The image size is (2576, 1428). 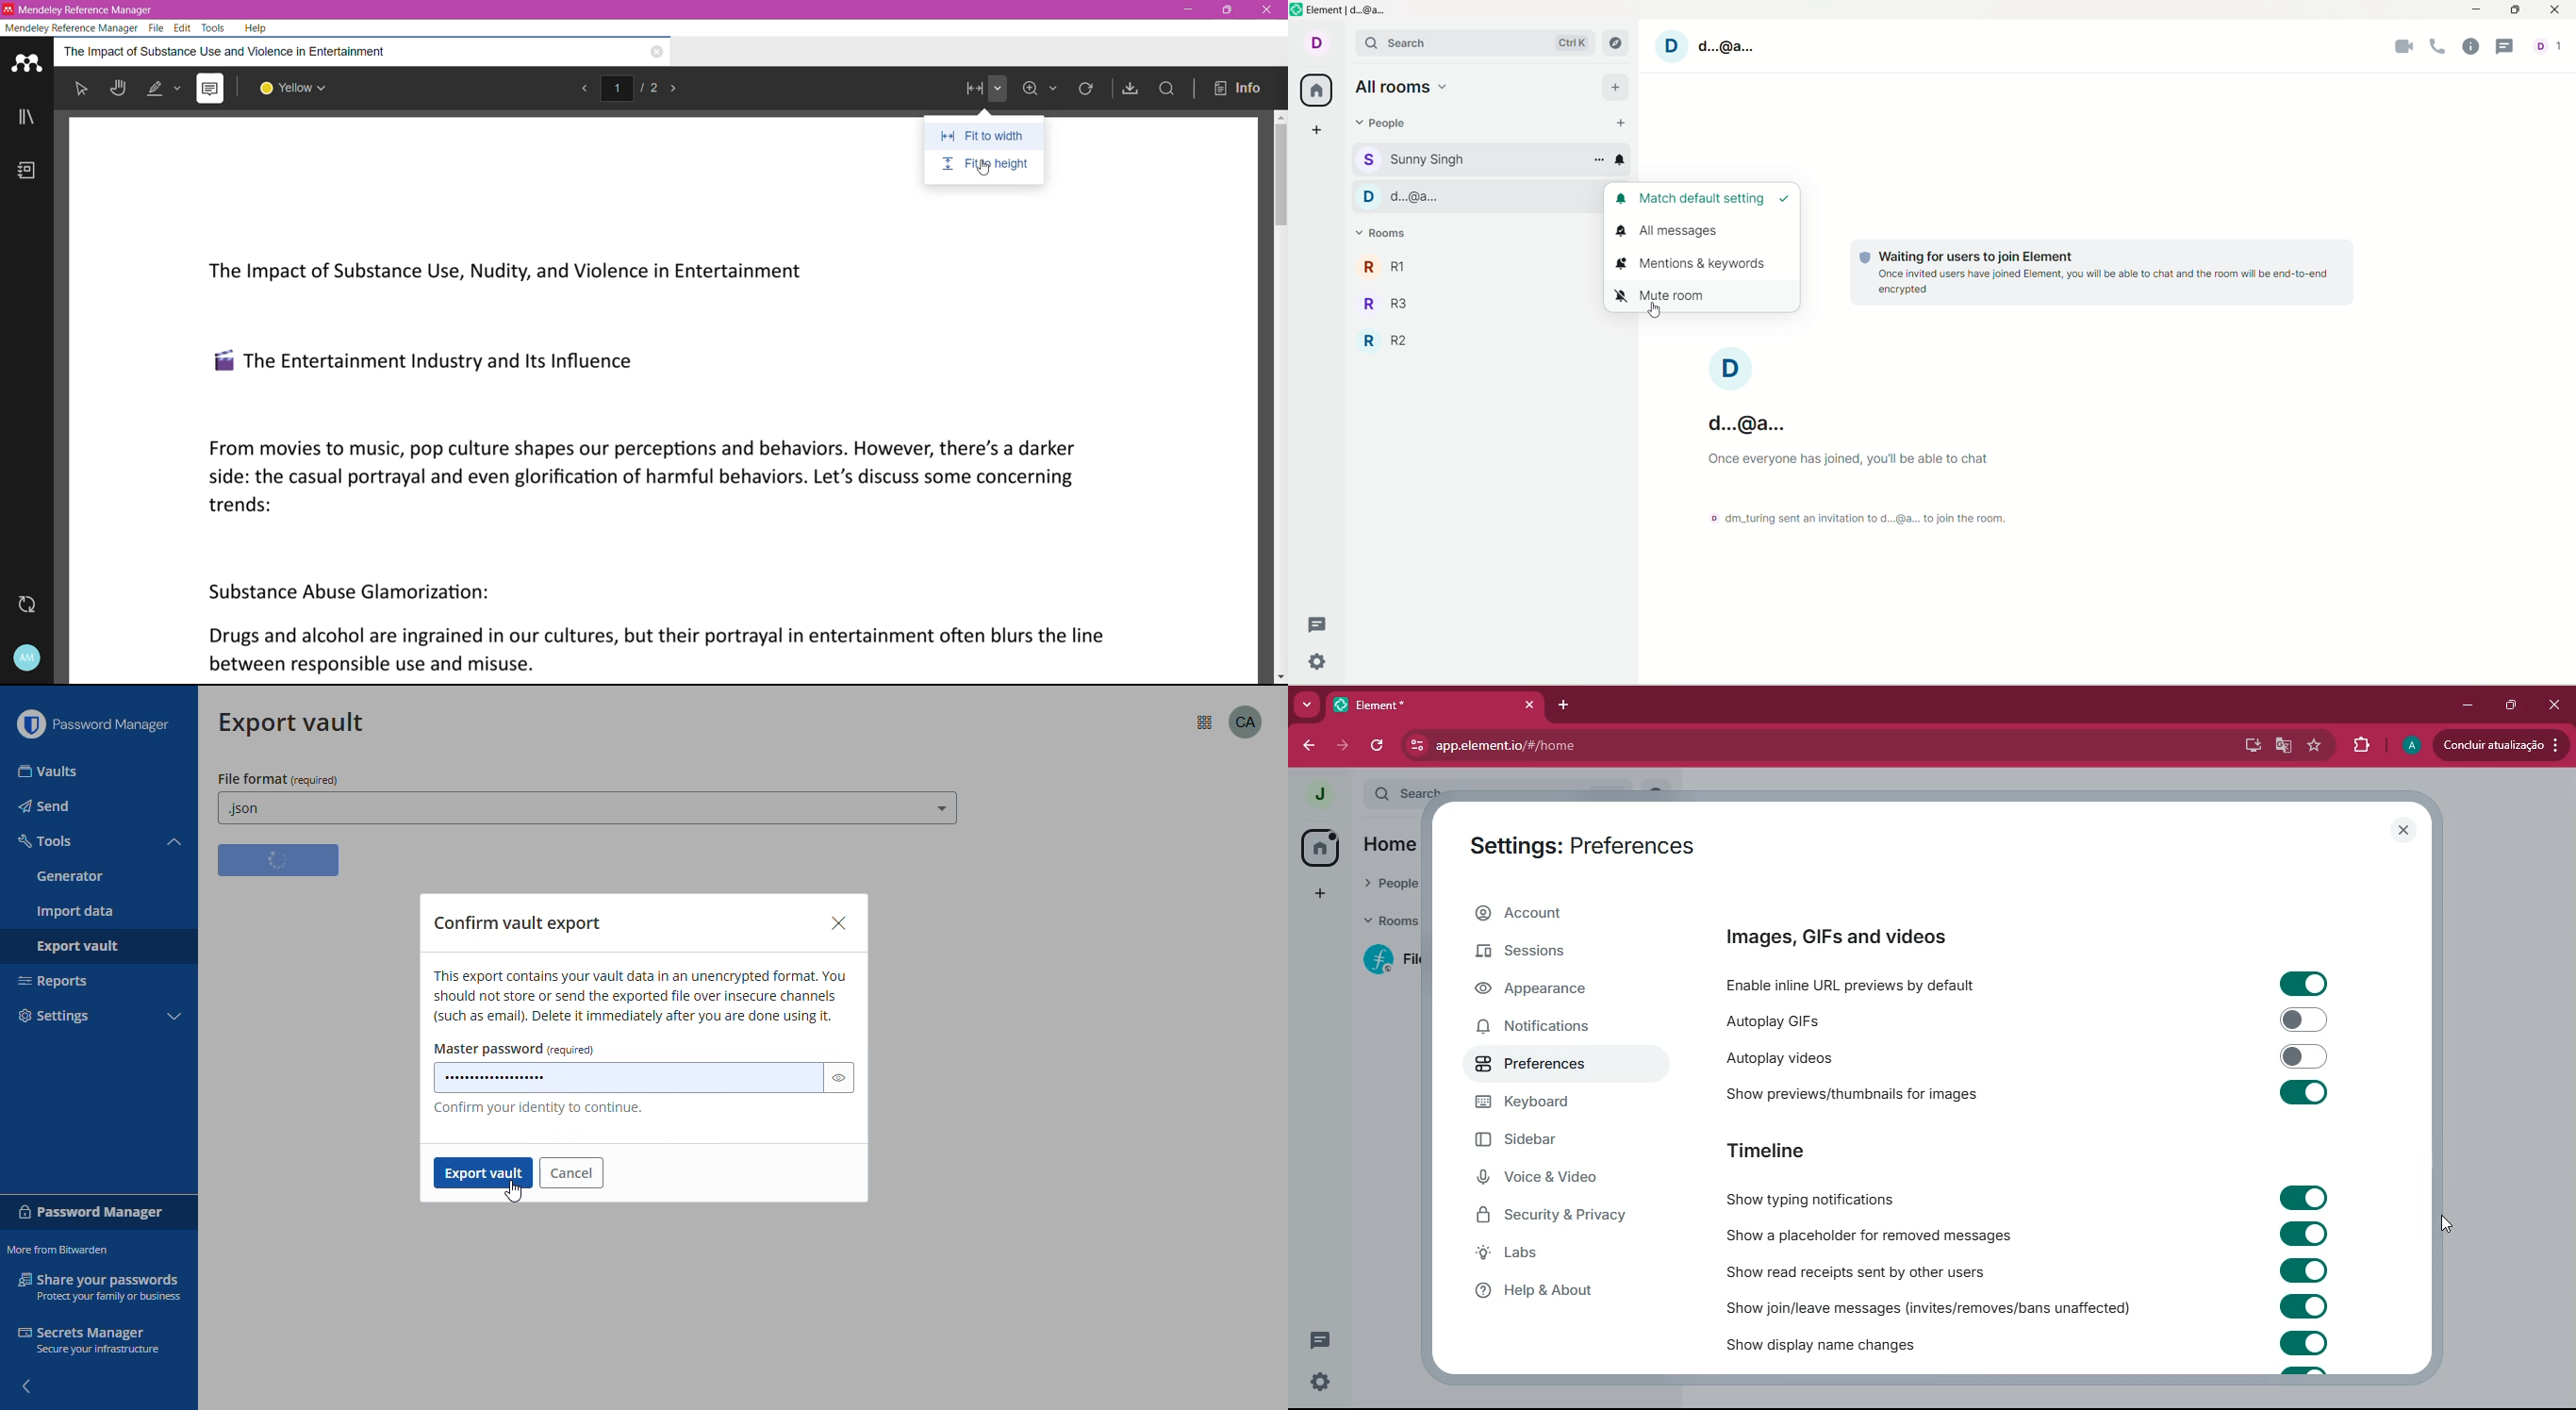 I want to click on updates, so click(x=2500, y=746).